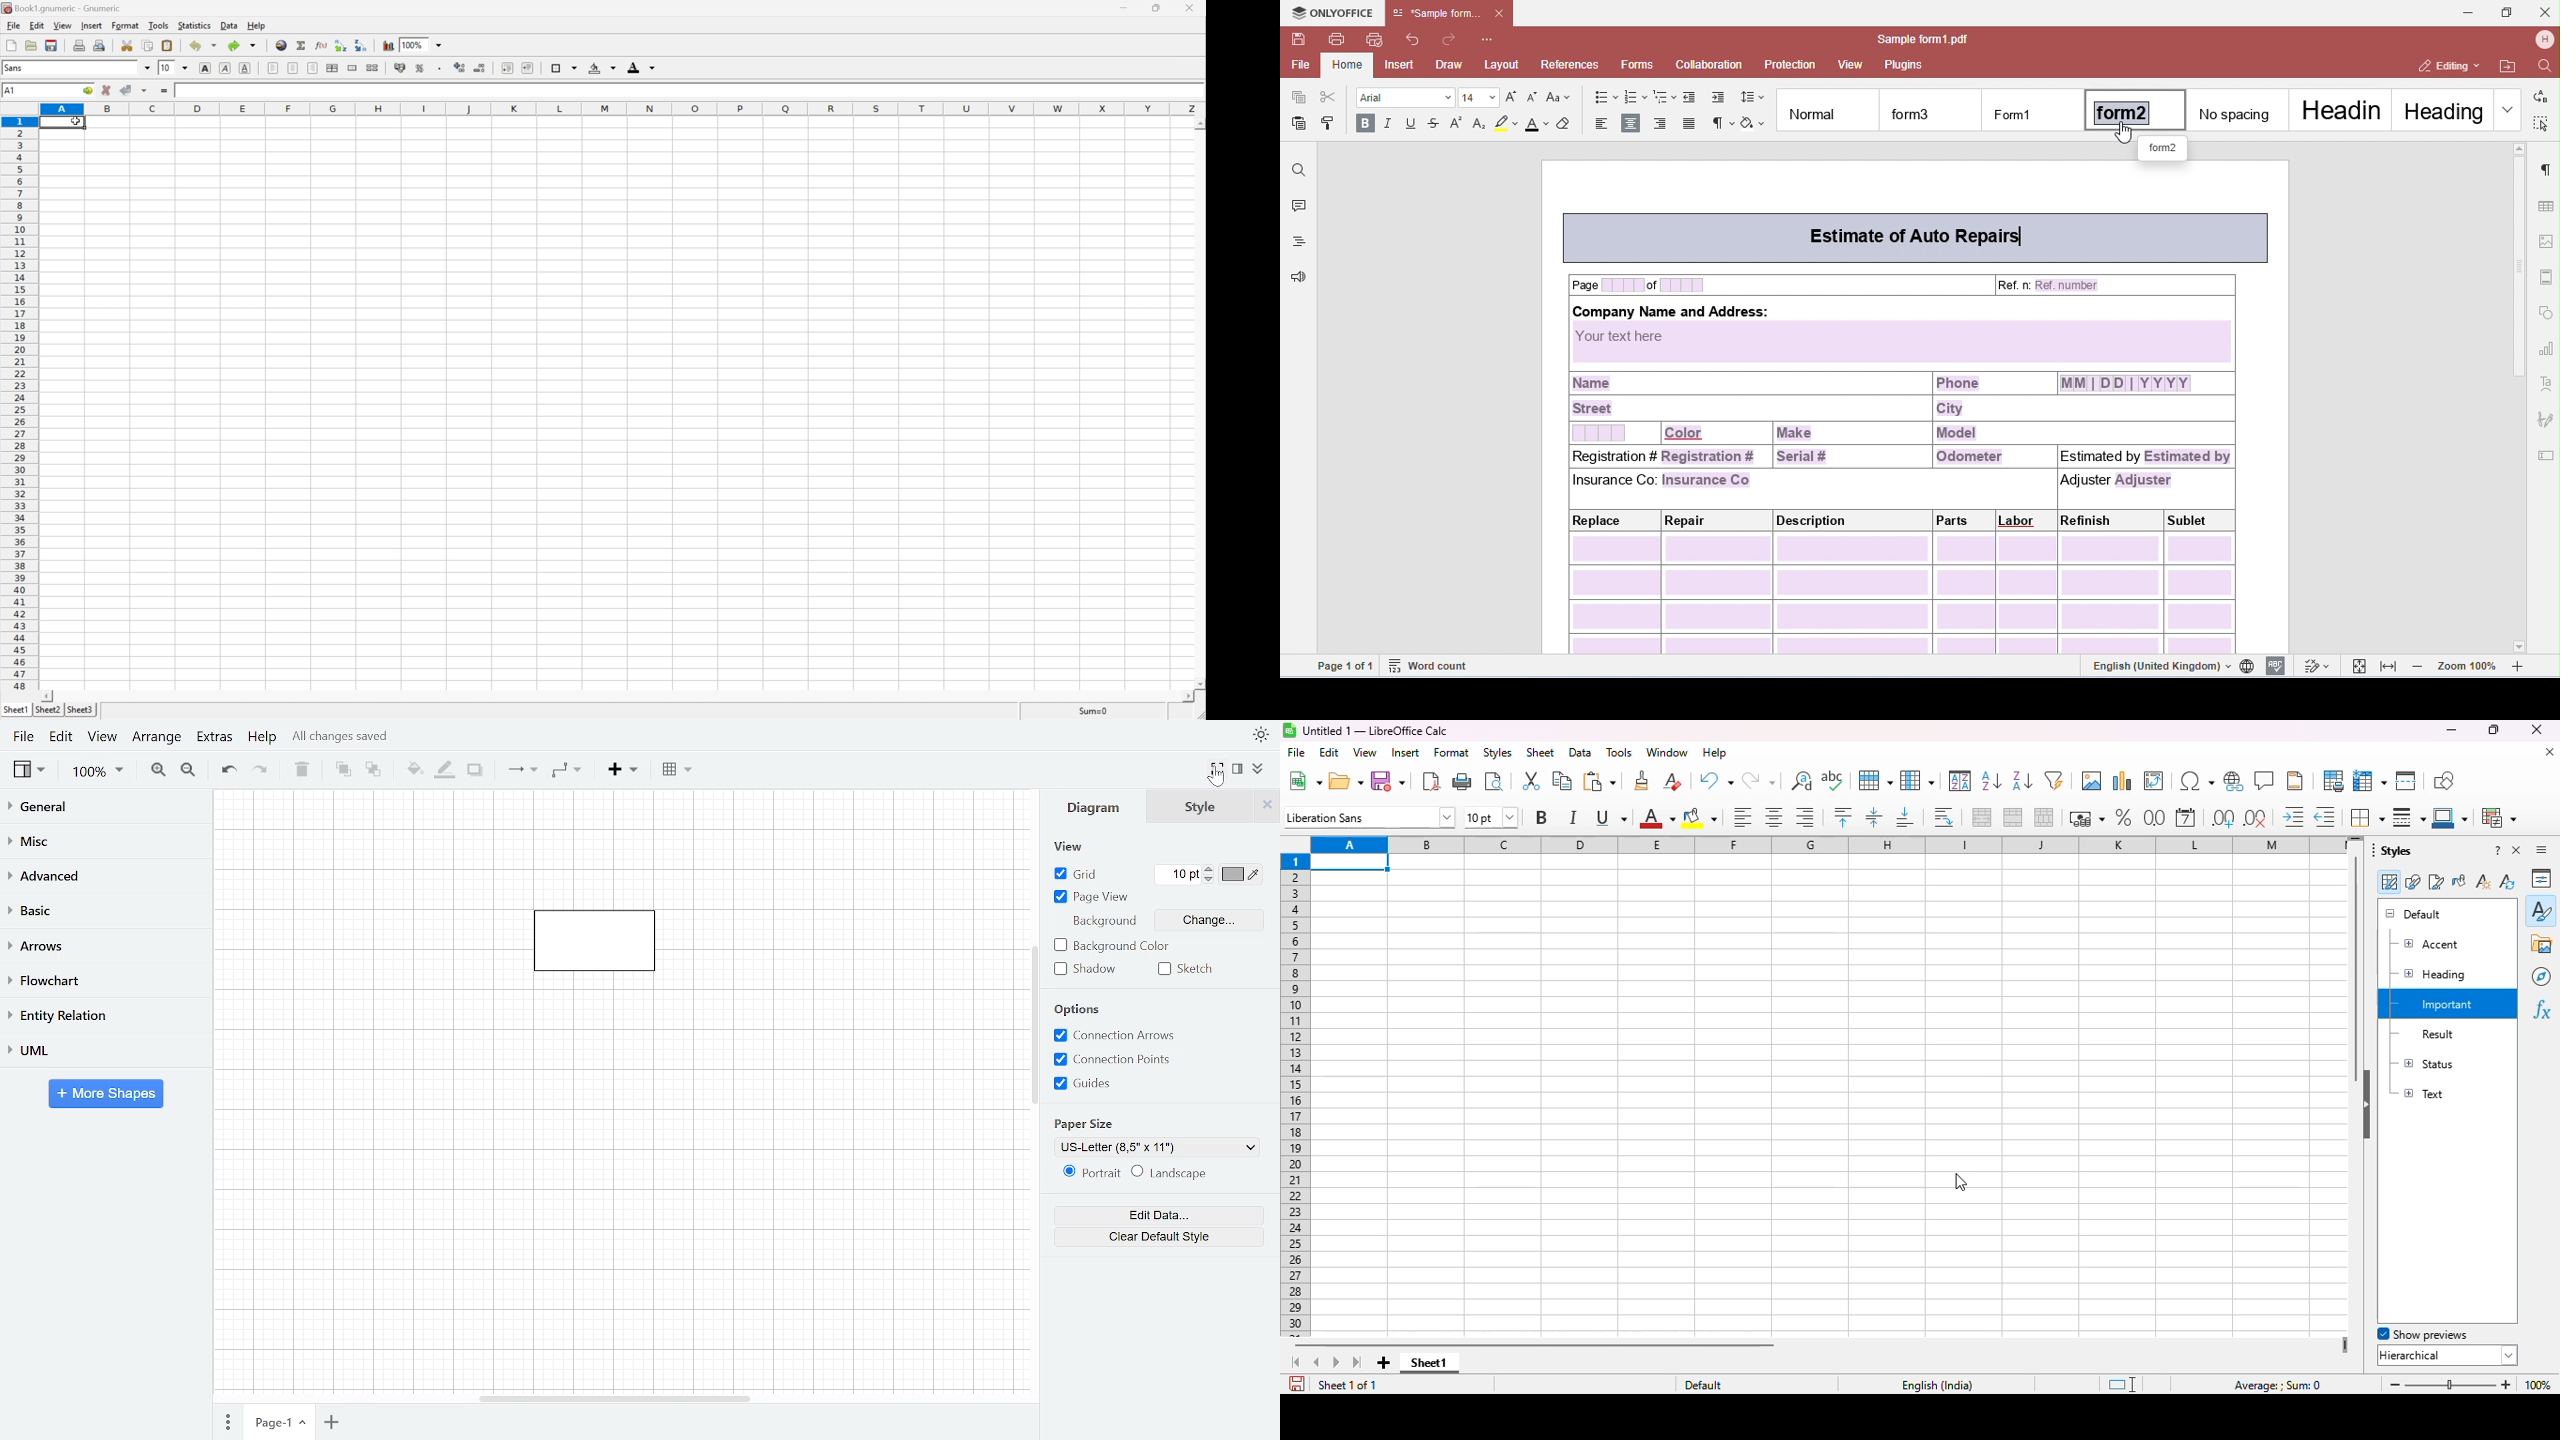 Image resolution: width=2576 pixels, height=1456 pixels. What do you see at coordinates (1829, 110) in the screenshot?
I see `normal` at bounding box center [1829, 110].